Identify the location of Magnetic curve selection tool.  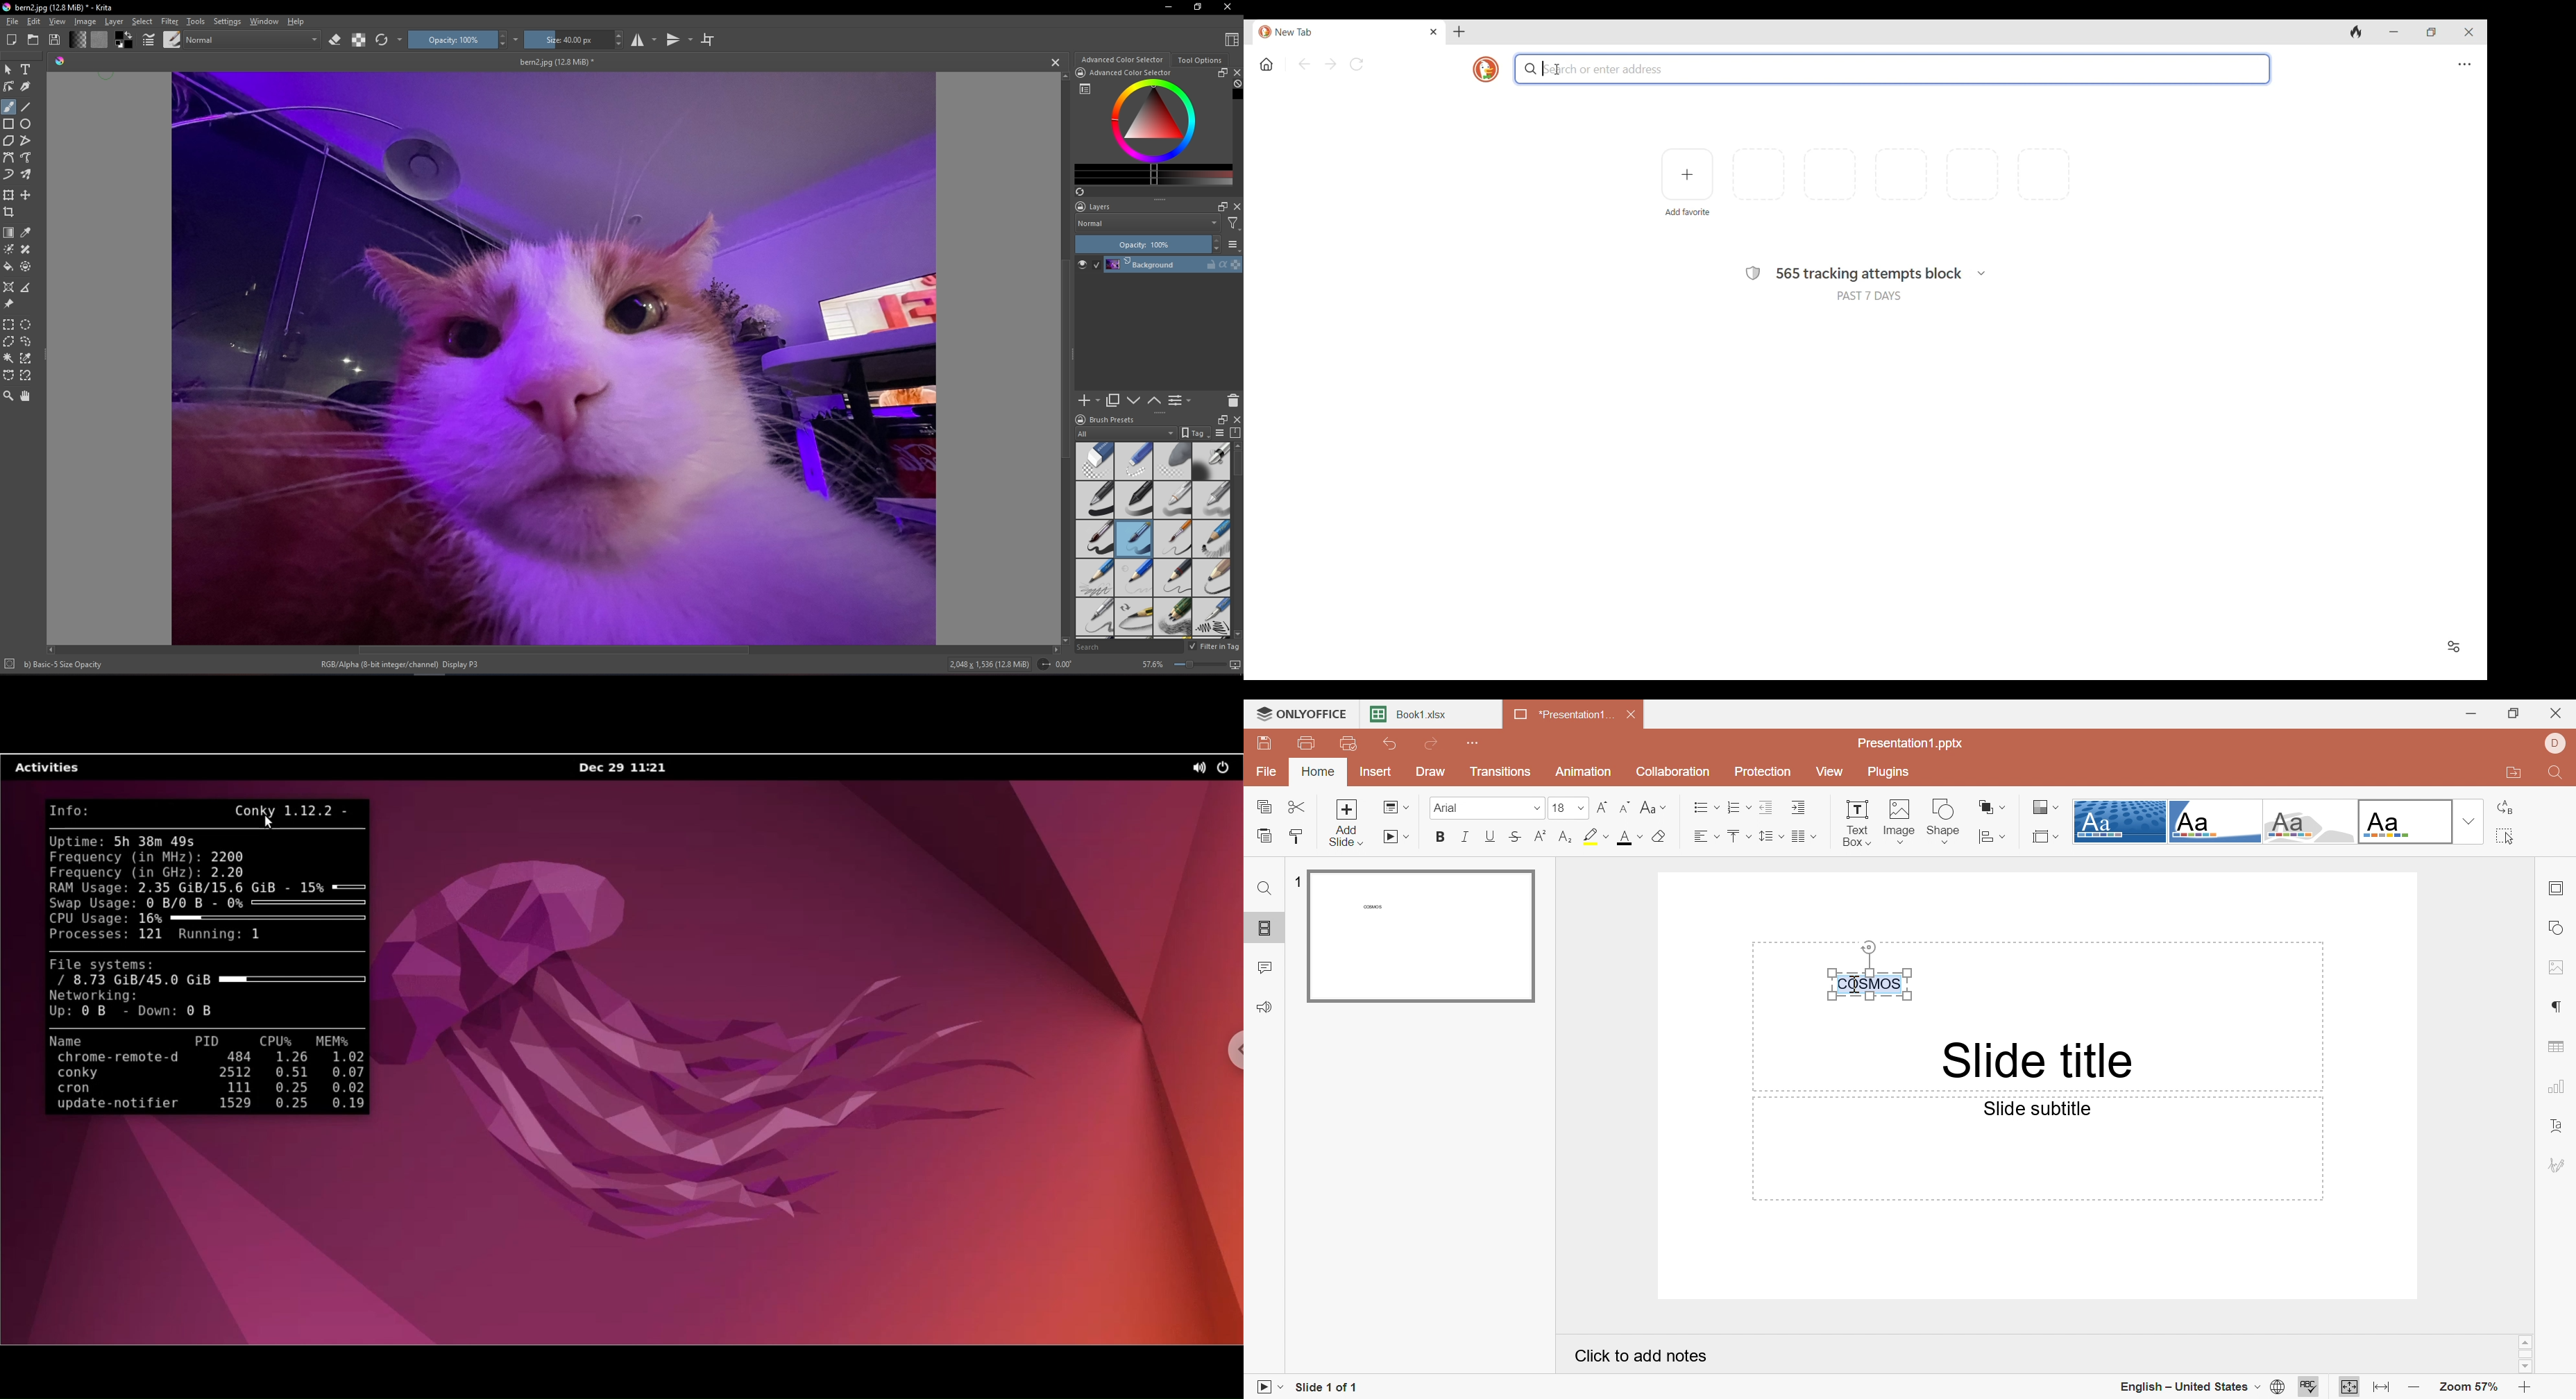
(26, 375).